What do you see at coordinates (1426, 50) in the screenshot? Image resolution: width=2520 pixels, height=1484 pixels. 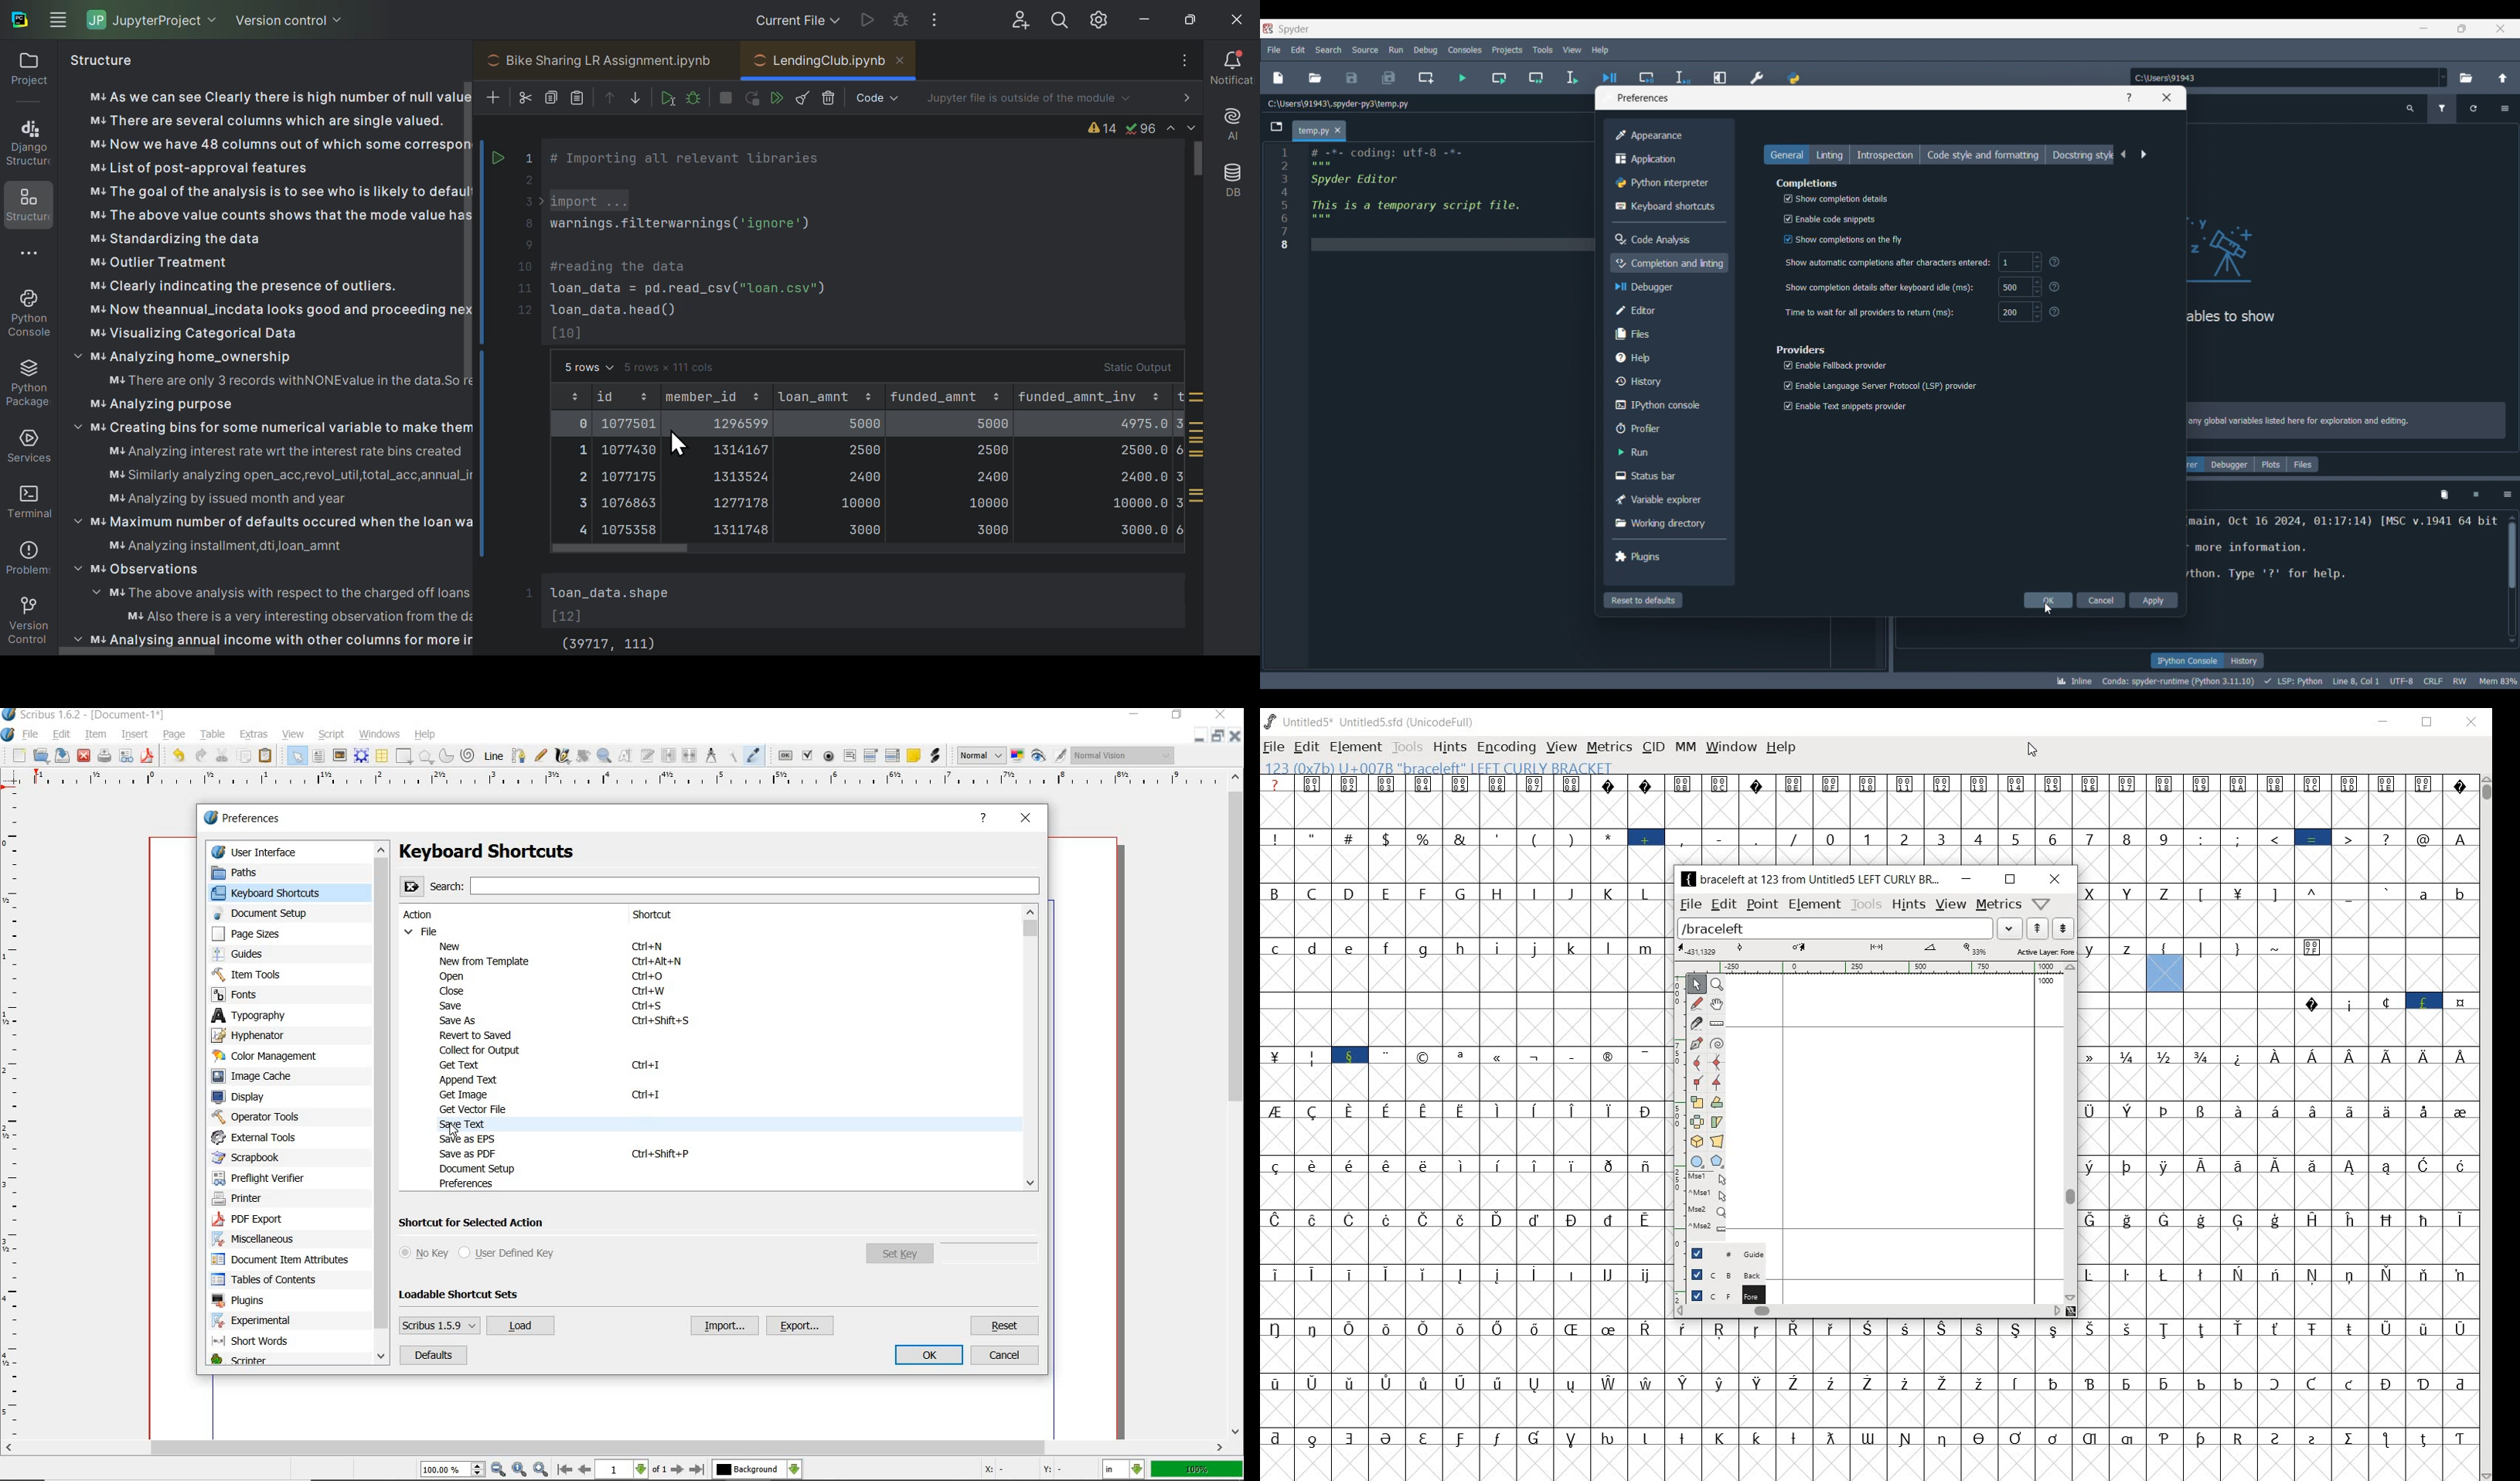 I see `Debug menu` at bounding box center [1426, 50].